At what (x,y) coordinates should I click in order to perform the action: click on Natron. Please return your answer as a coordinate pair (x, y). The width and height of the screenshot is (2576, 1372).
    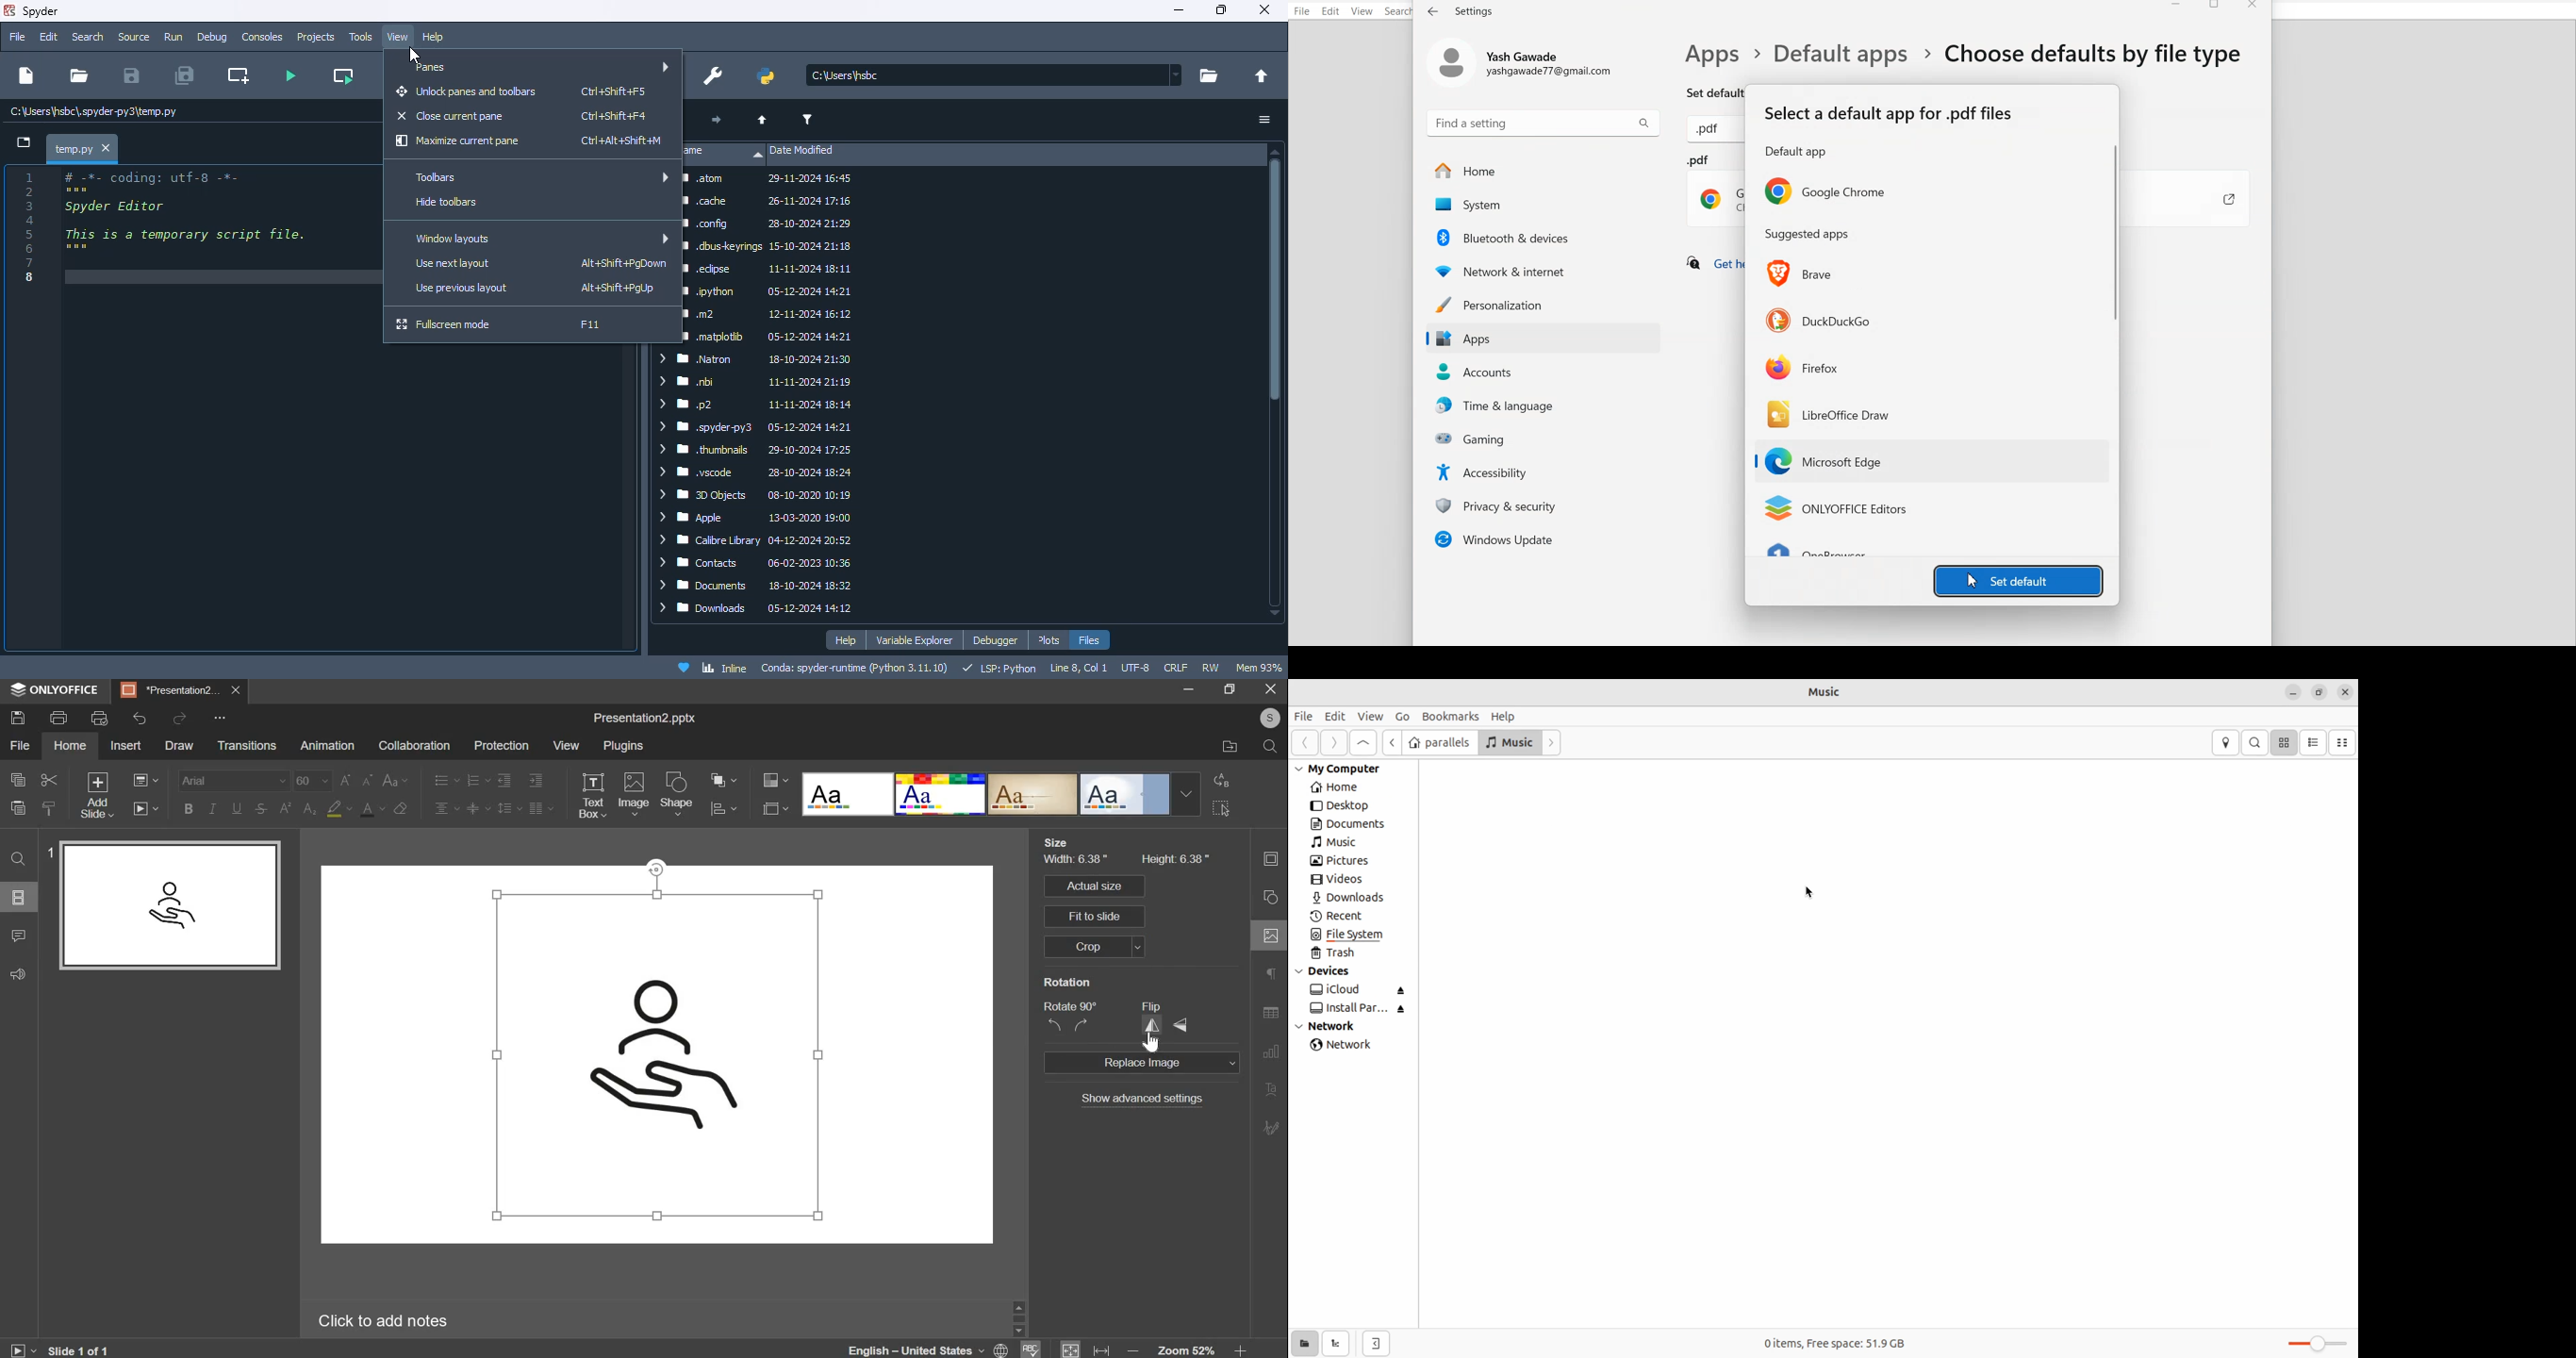
    Looking at the image, I should click on (754, 359).